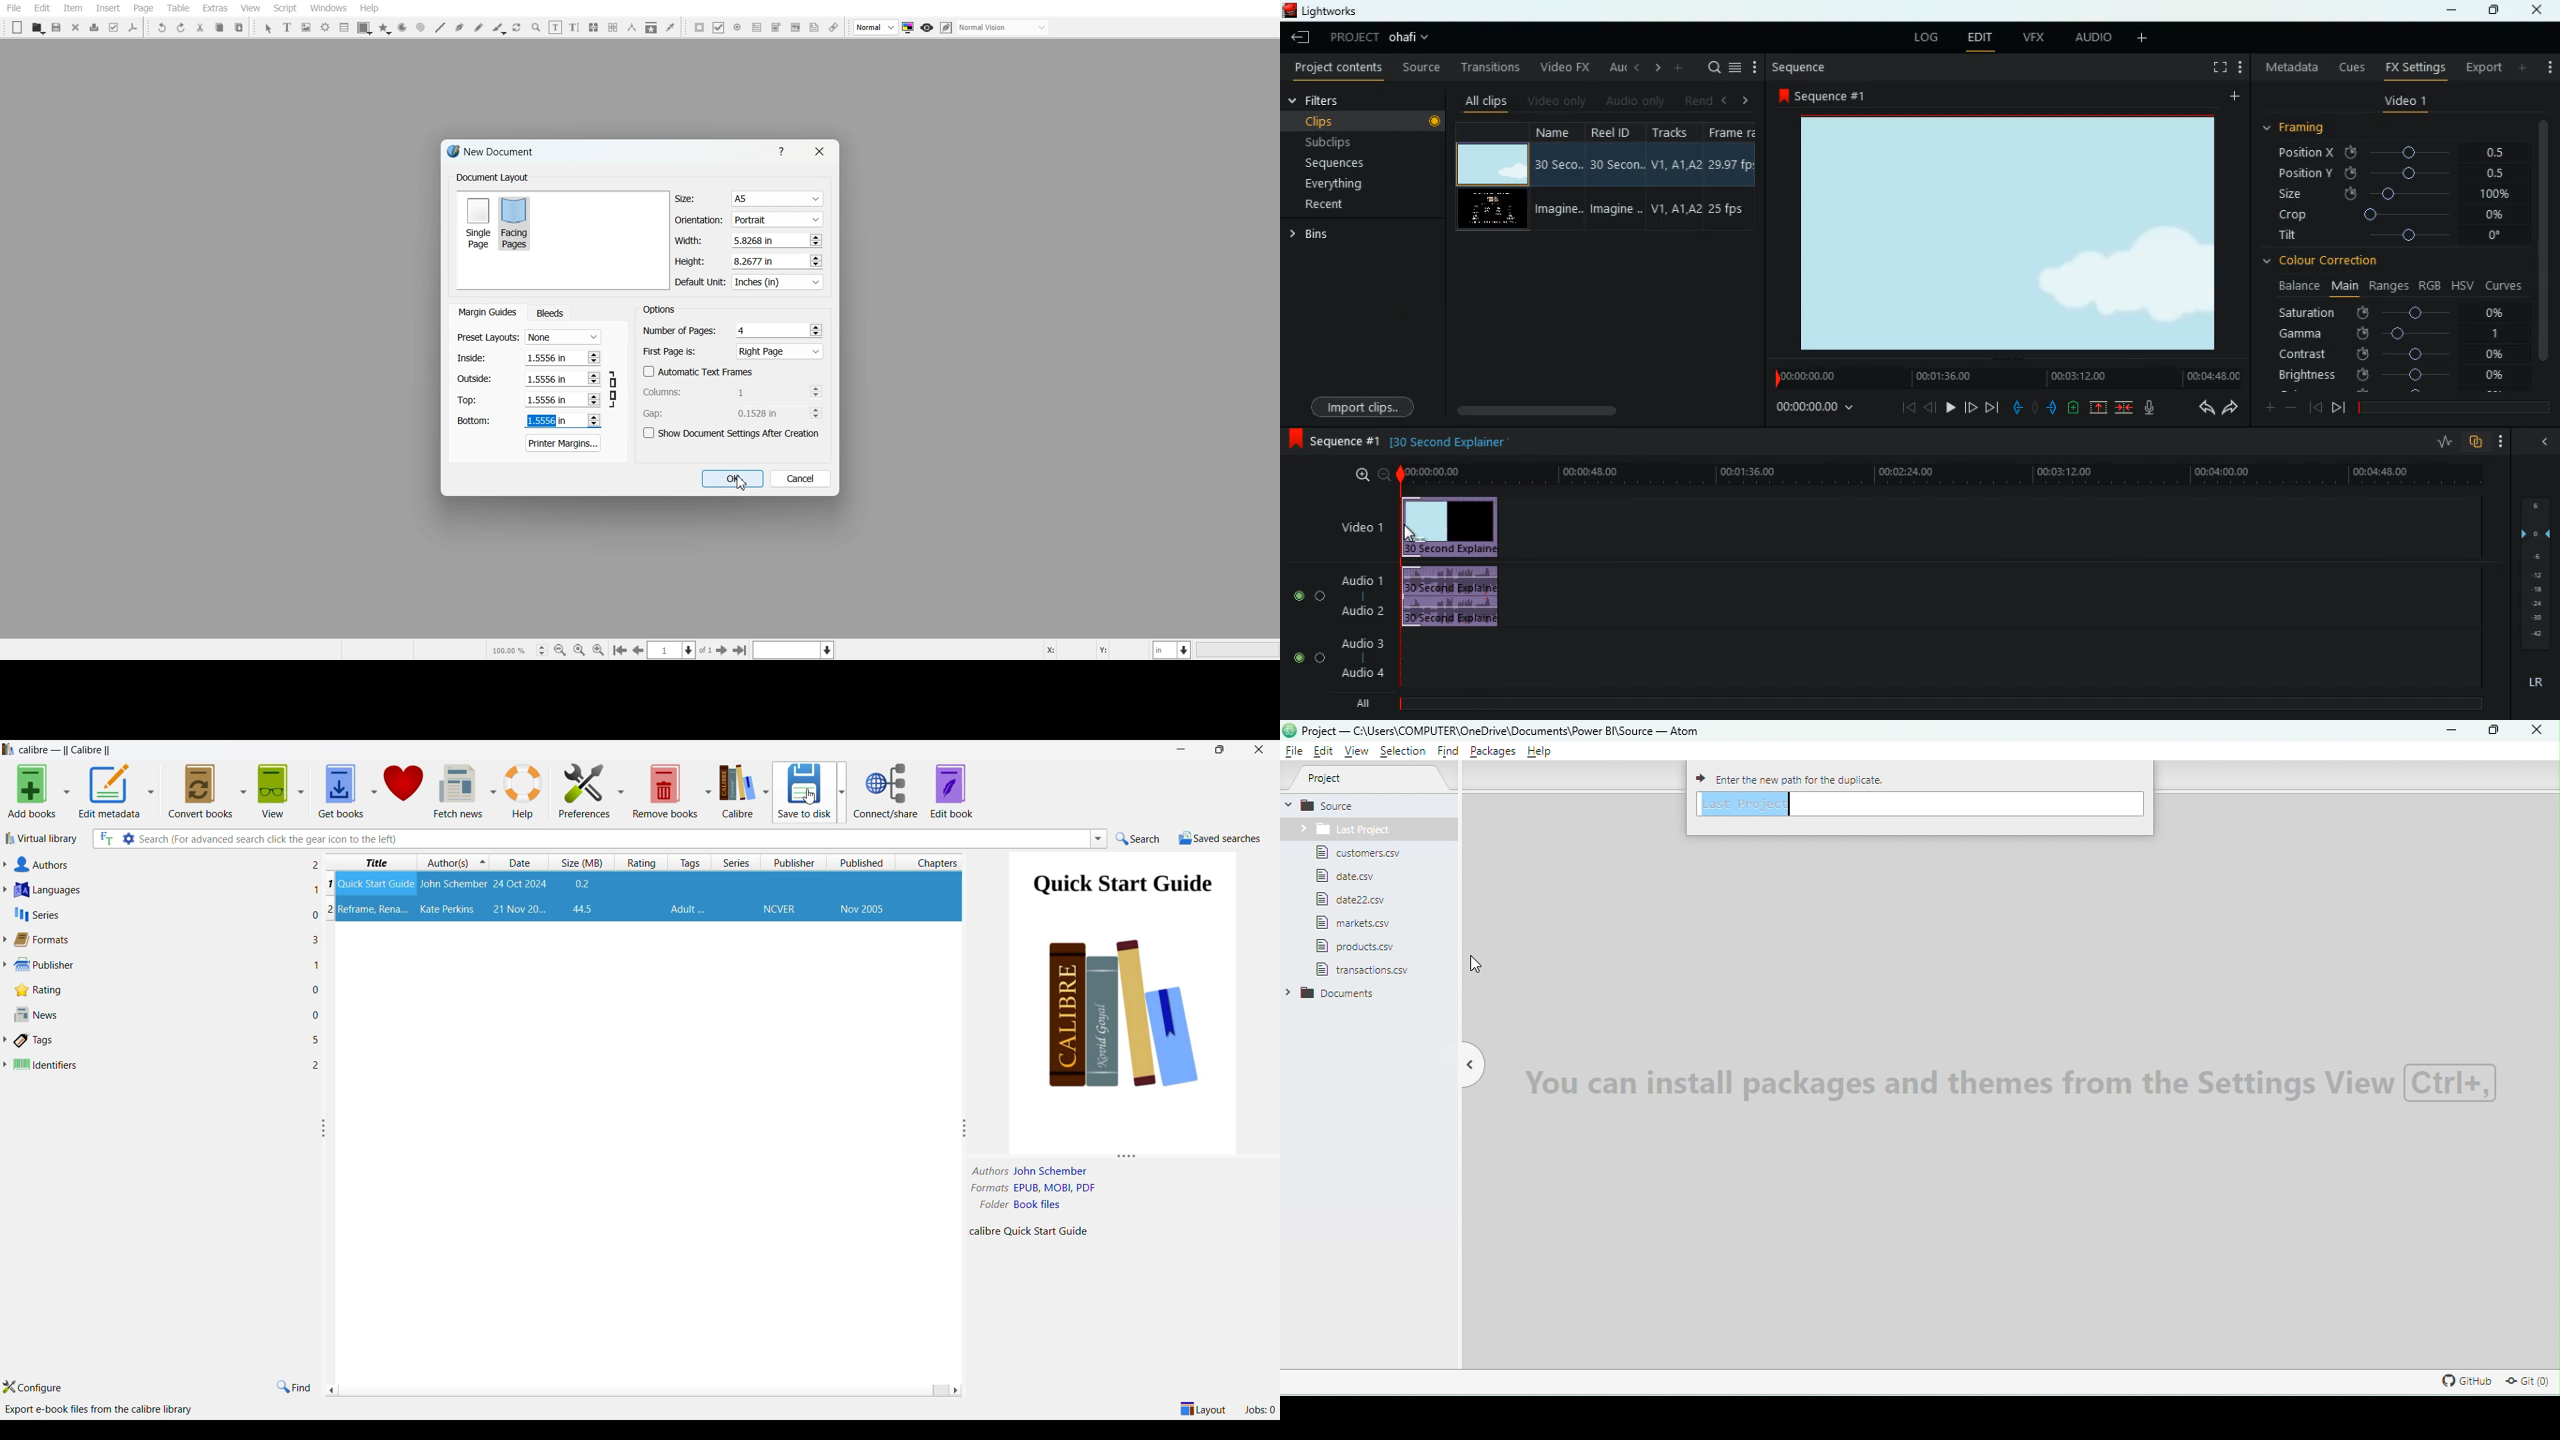 Image resolution: width=2576 pixels, height=1456 pixels. Describe the element at coordinates (1419, 68) in the screenshot. I see `source` at that location.